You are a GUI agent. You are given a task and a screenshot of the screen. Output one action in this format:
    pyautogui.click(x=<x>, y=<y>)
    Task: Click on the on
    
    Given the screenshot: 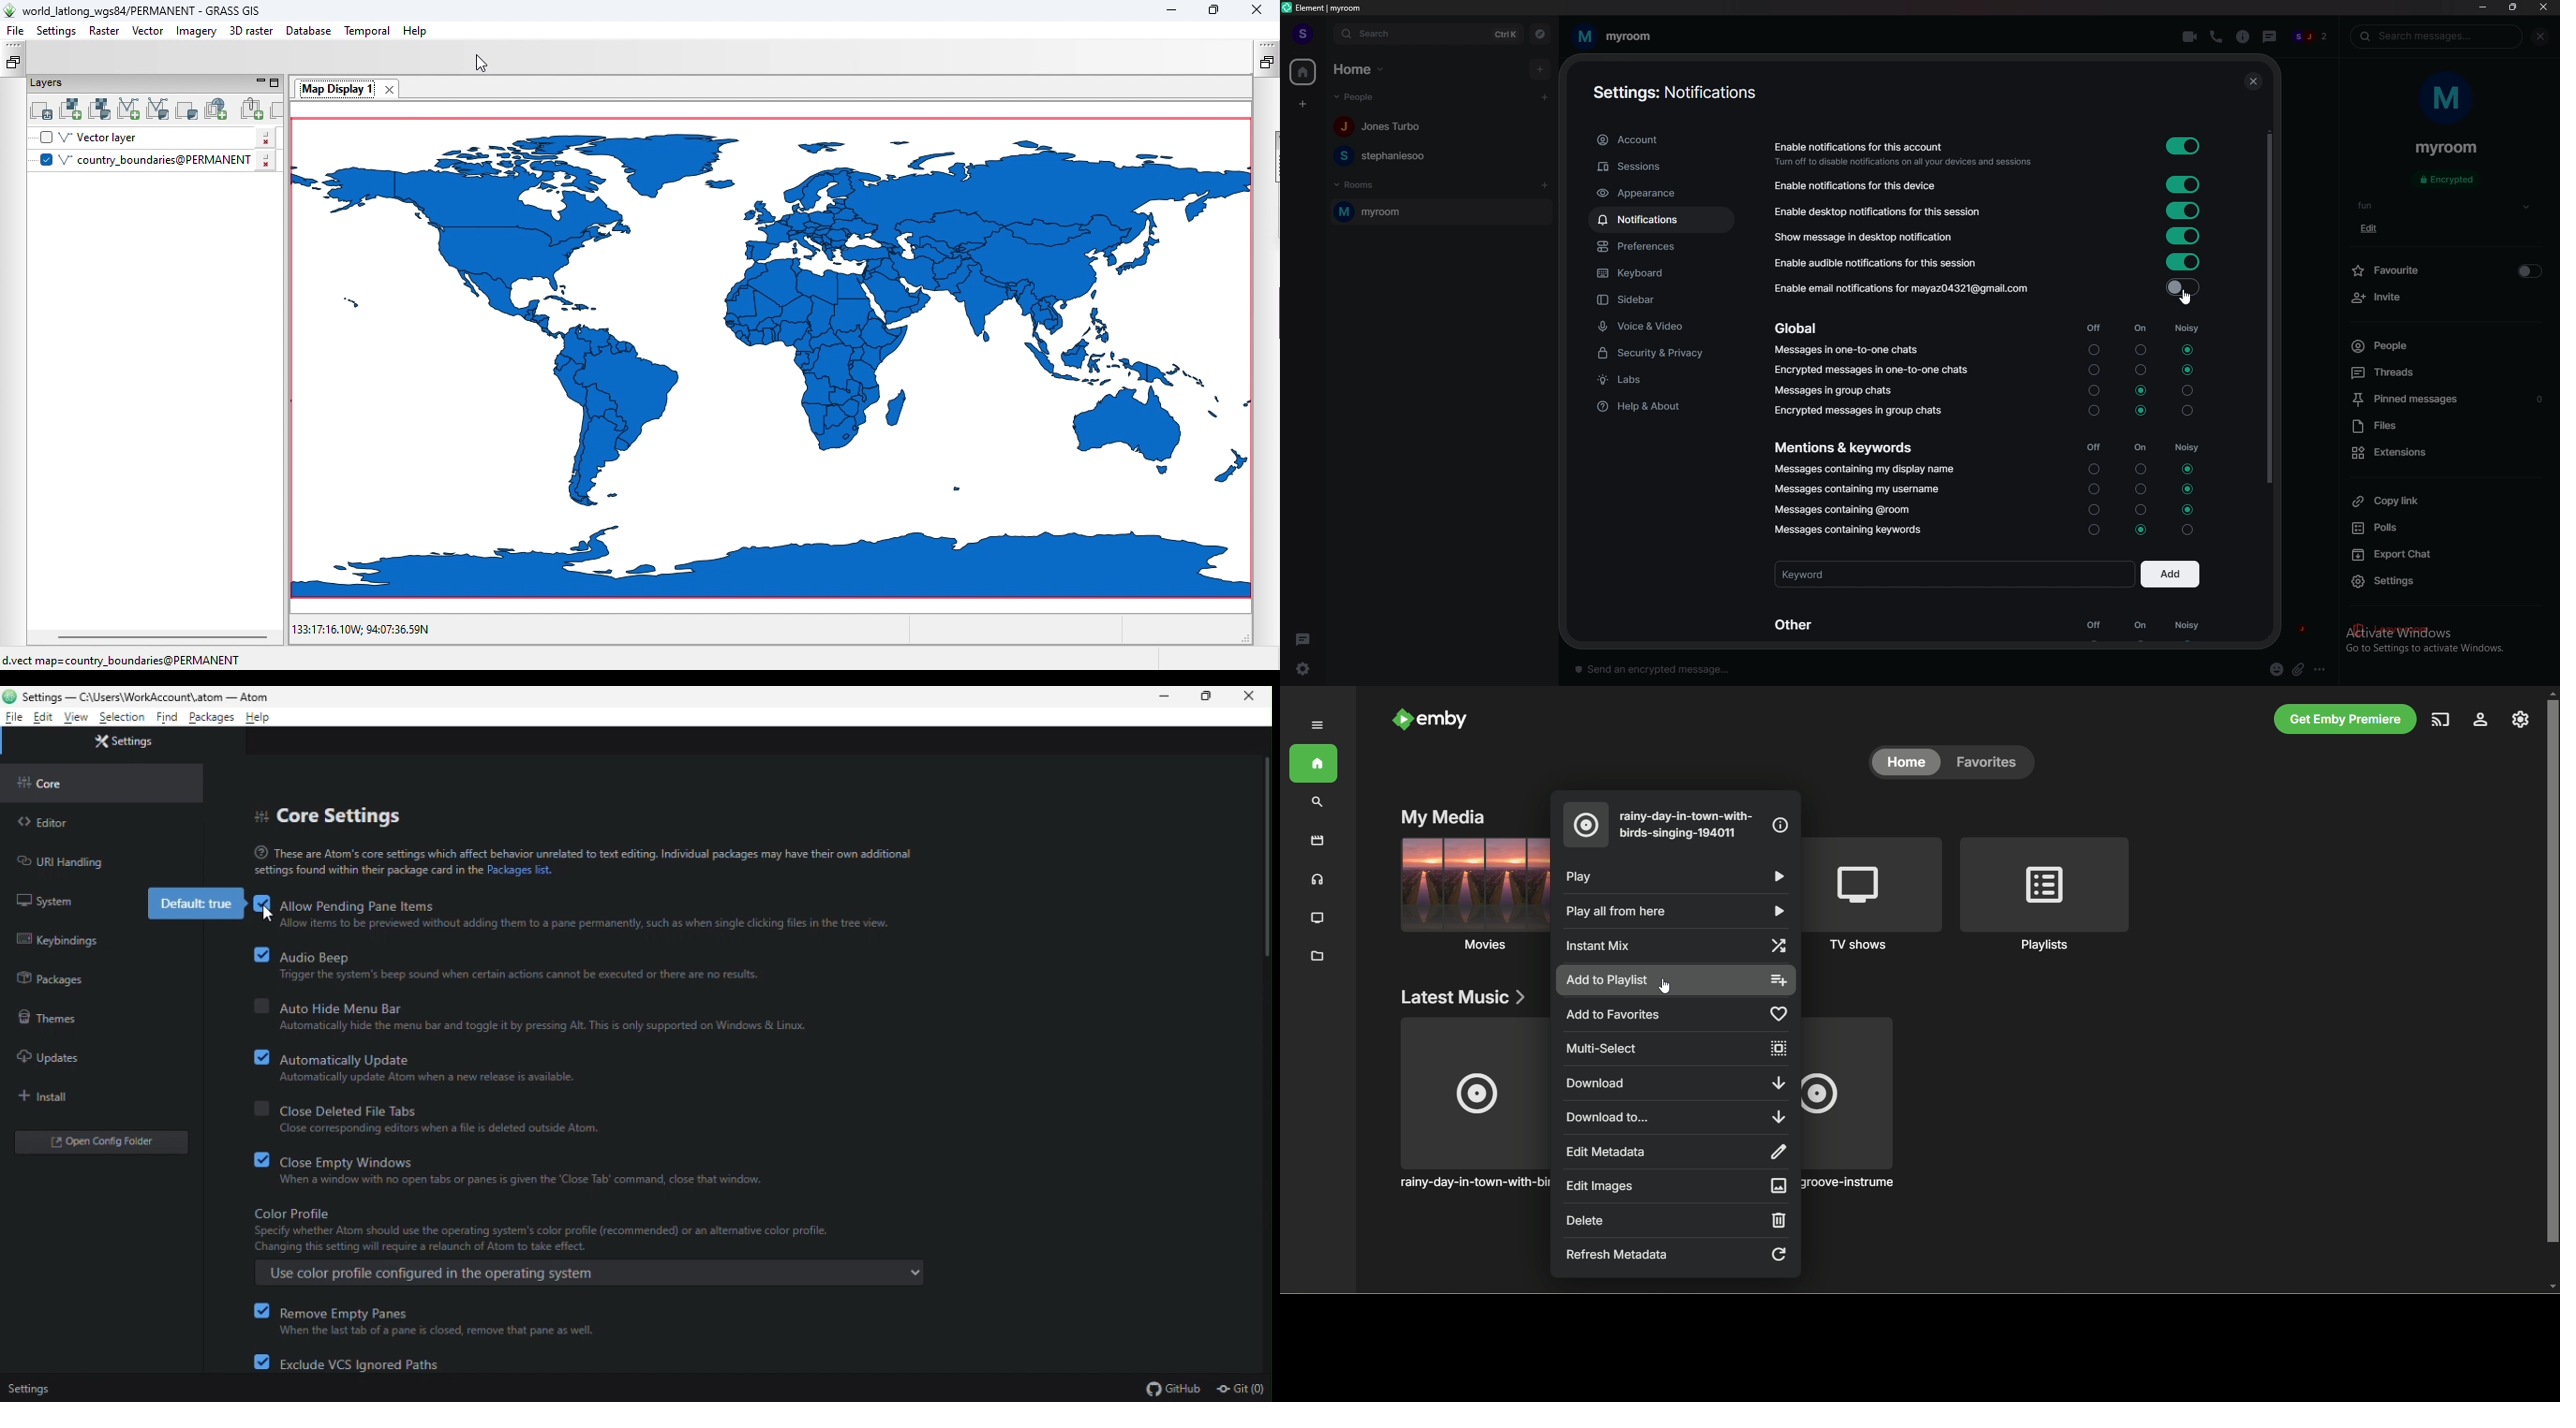 What is the action you would take?
    pyautogui.click(x=2140, y=429)
    